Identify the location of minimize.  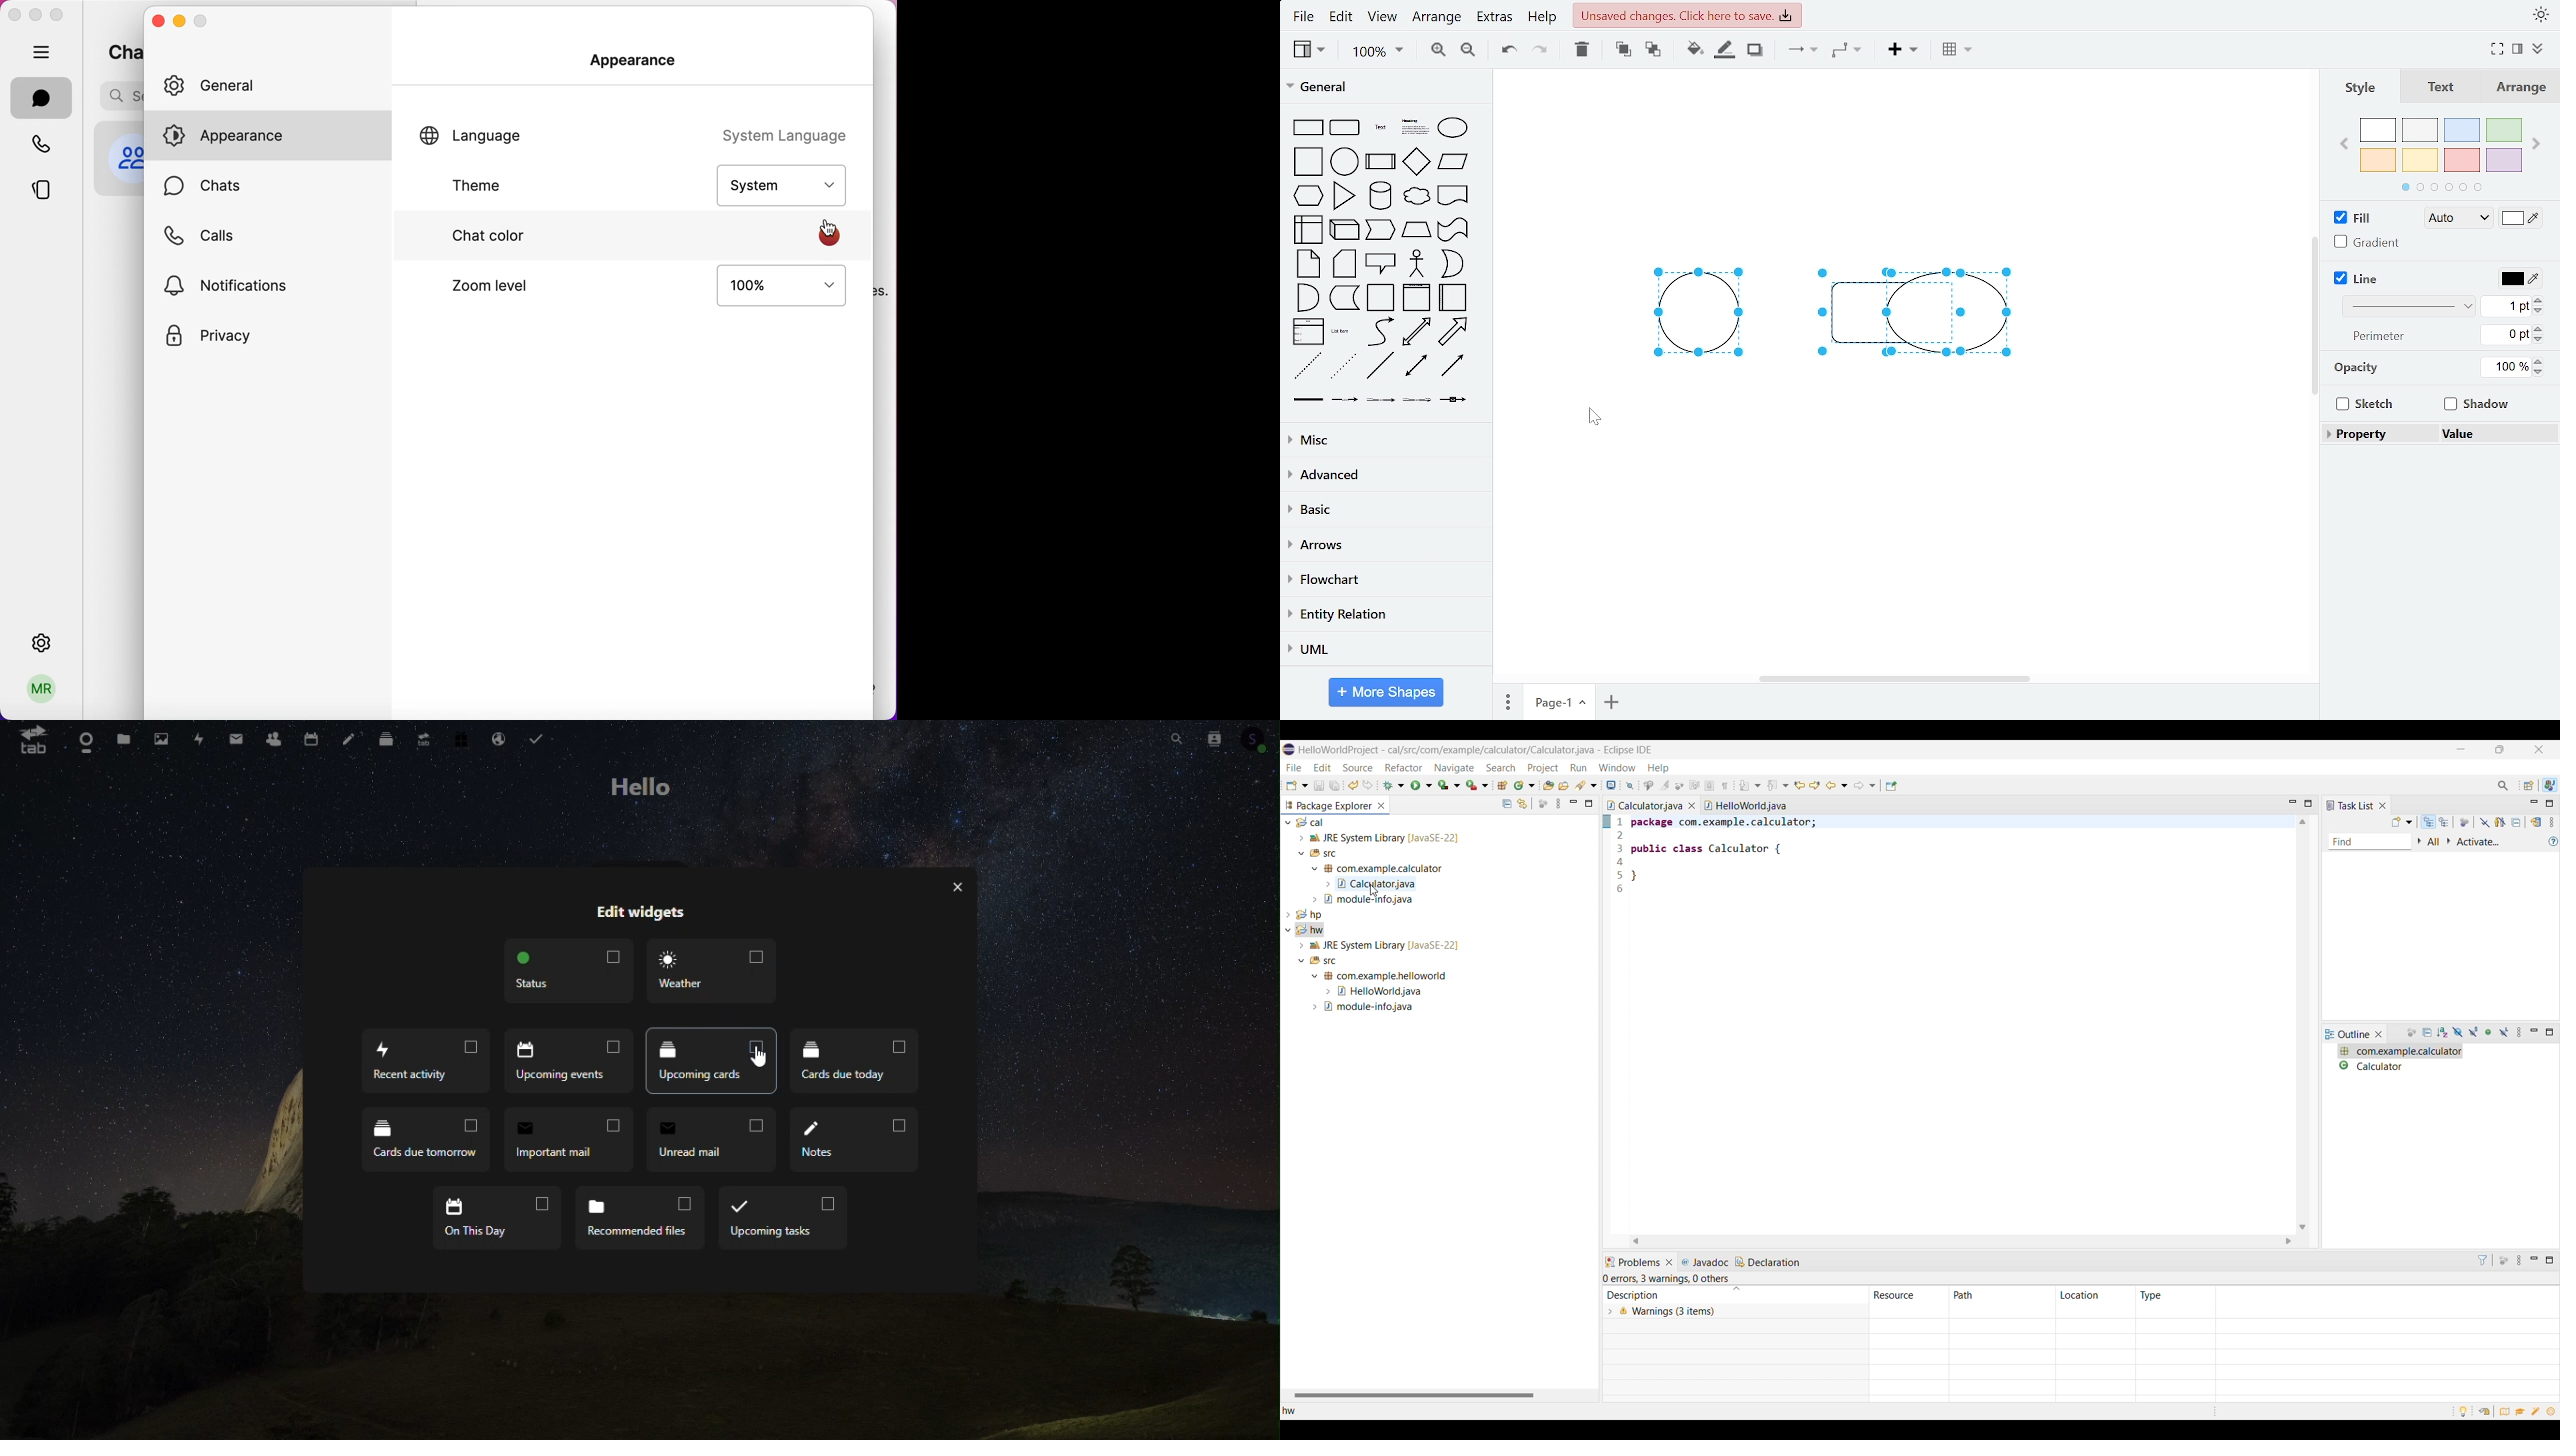
(34, 14).